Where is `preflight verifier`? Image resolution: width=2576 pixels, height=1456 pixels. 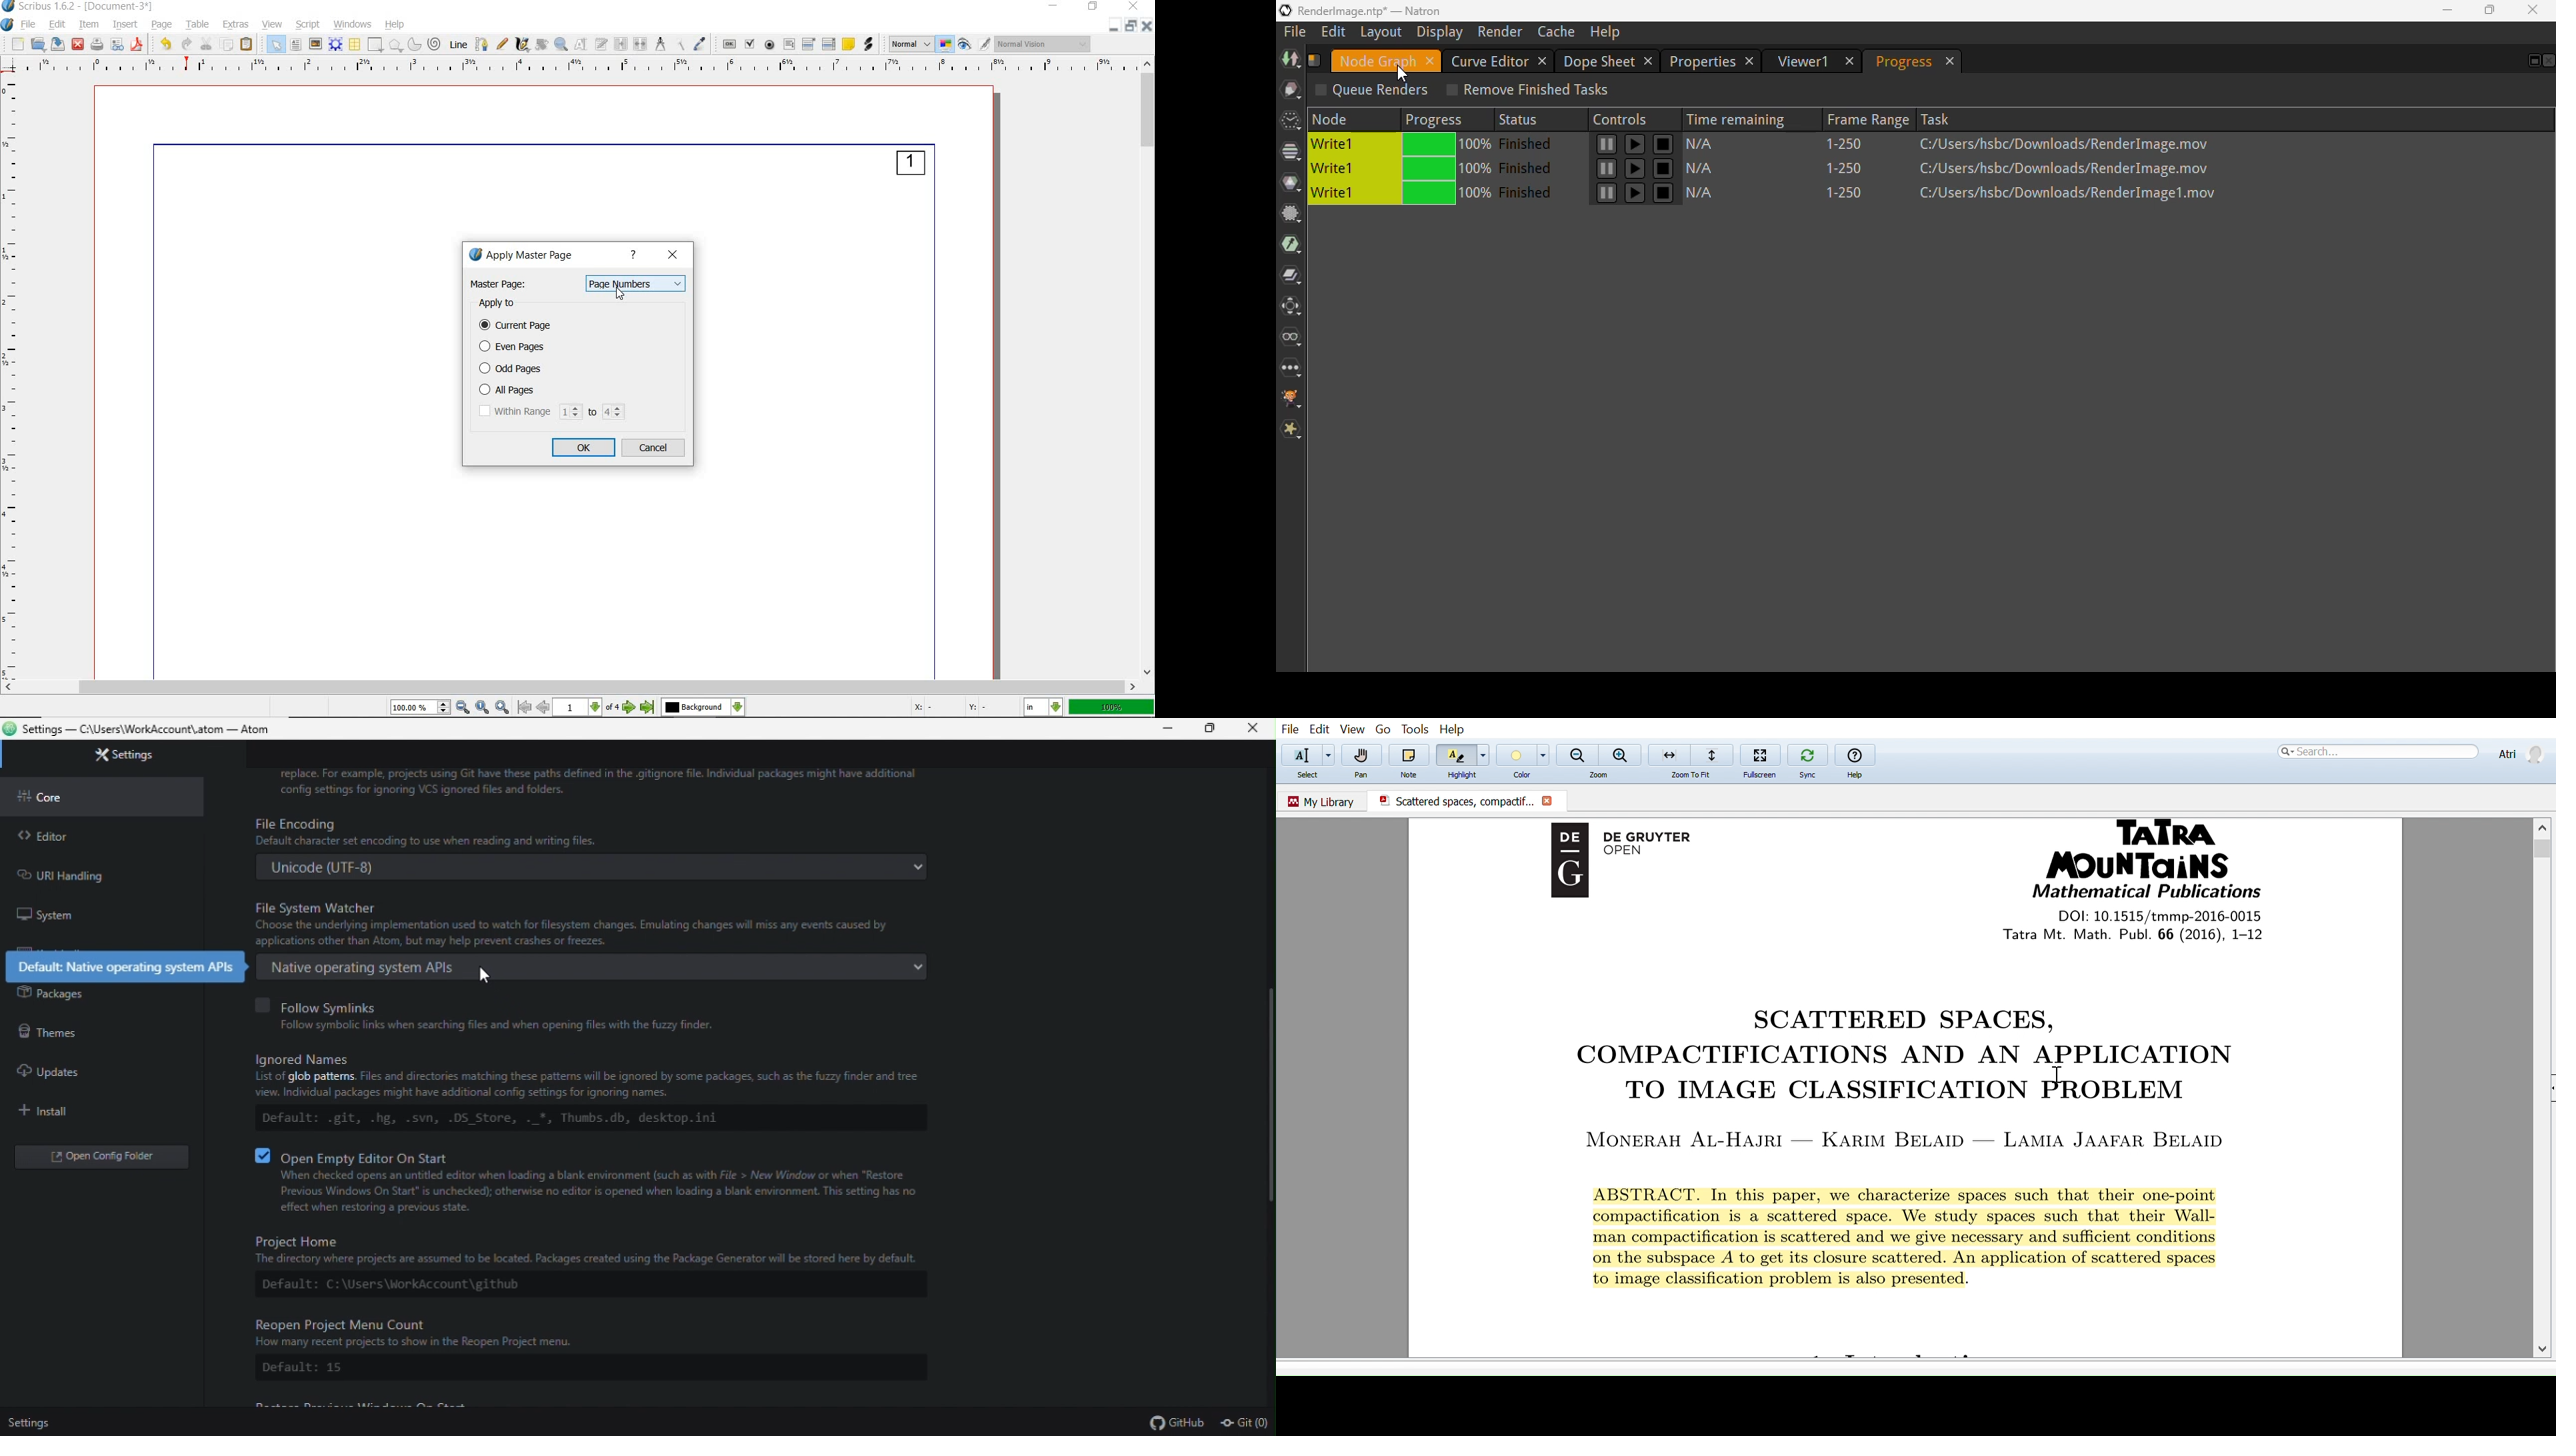 preflight verifier is located at coordinates (118, 45).